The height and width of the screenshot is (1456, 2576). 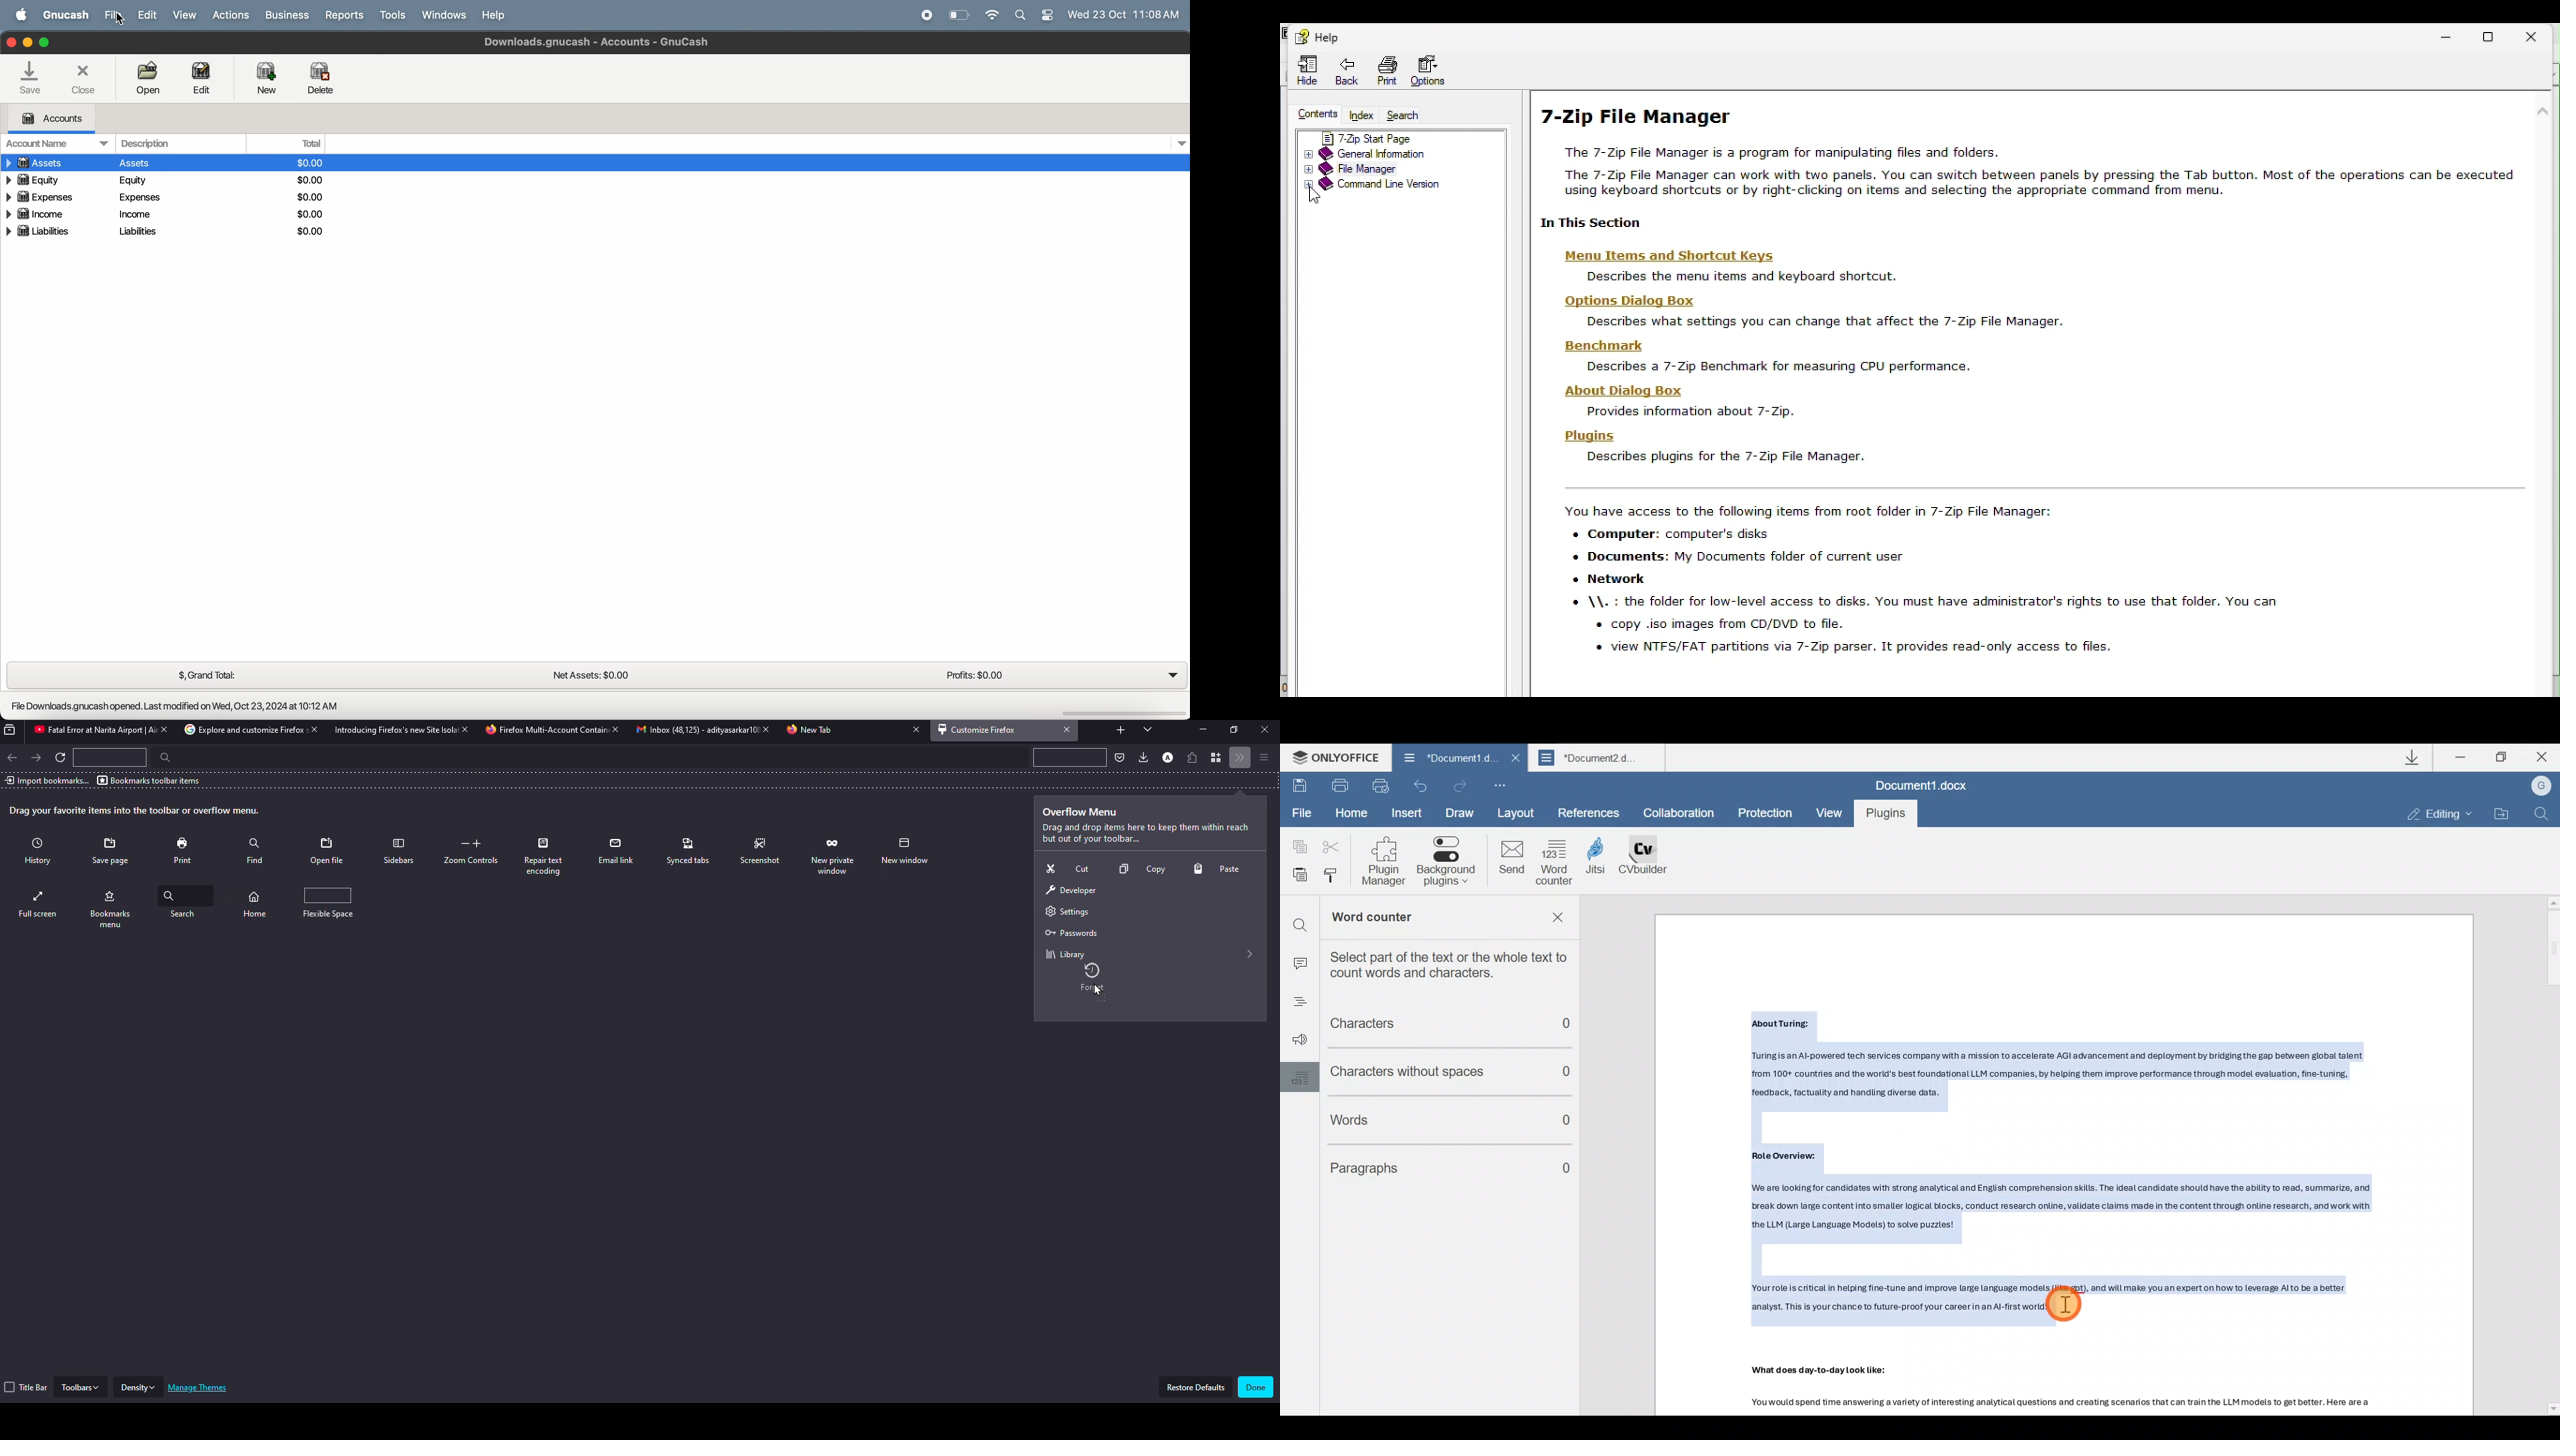 What do you see at coordinates (39, 196) in the screenshot?
I see `expenses` at bounding box center [39, 196].